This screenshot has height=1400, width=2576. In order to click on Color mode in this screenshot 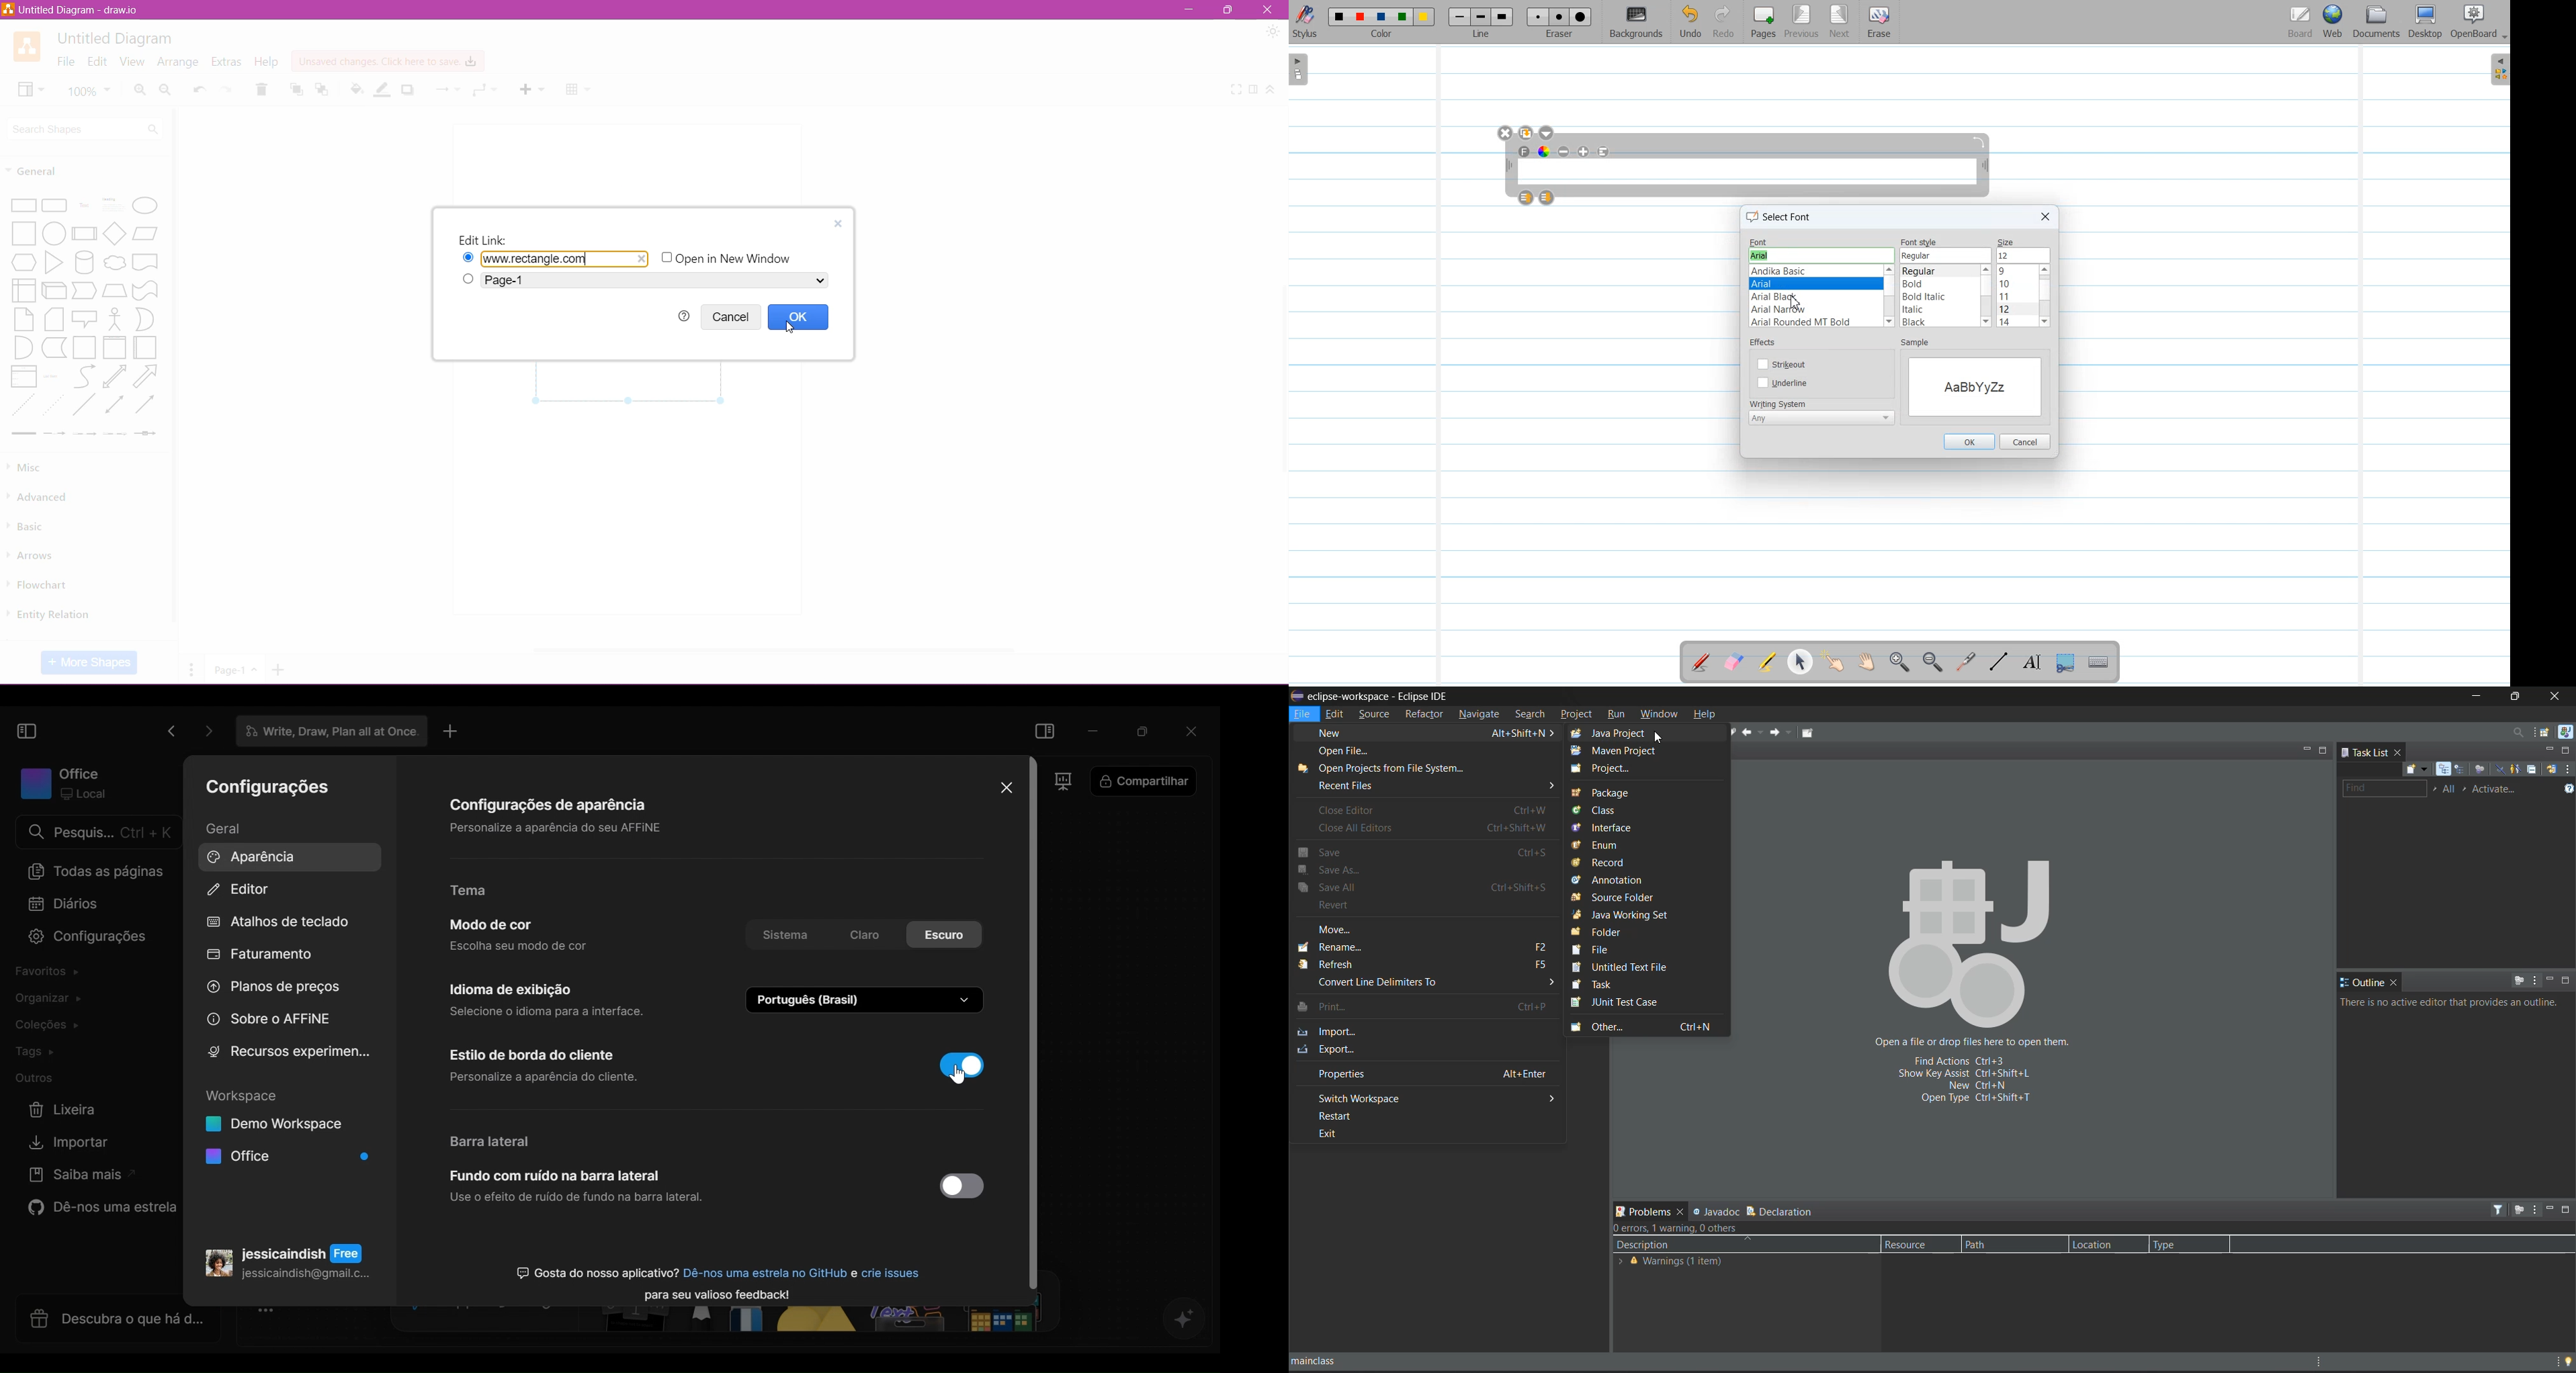, I will do `click(522, 934)`.